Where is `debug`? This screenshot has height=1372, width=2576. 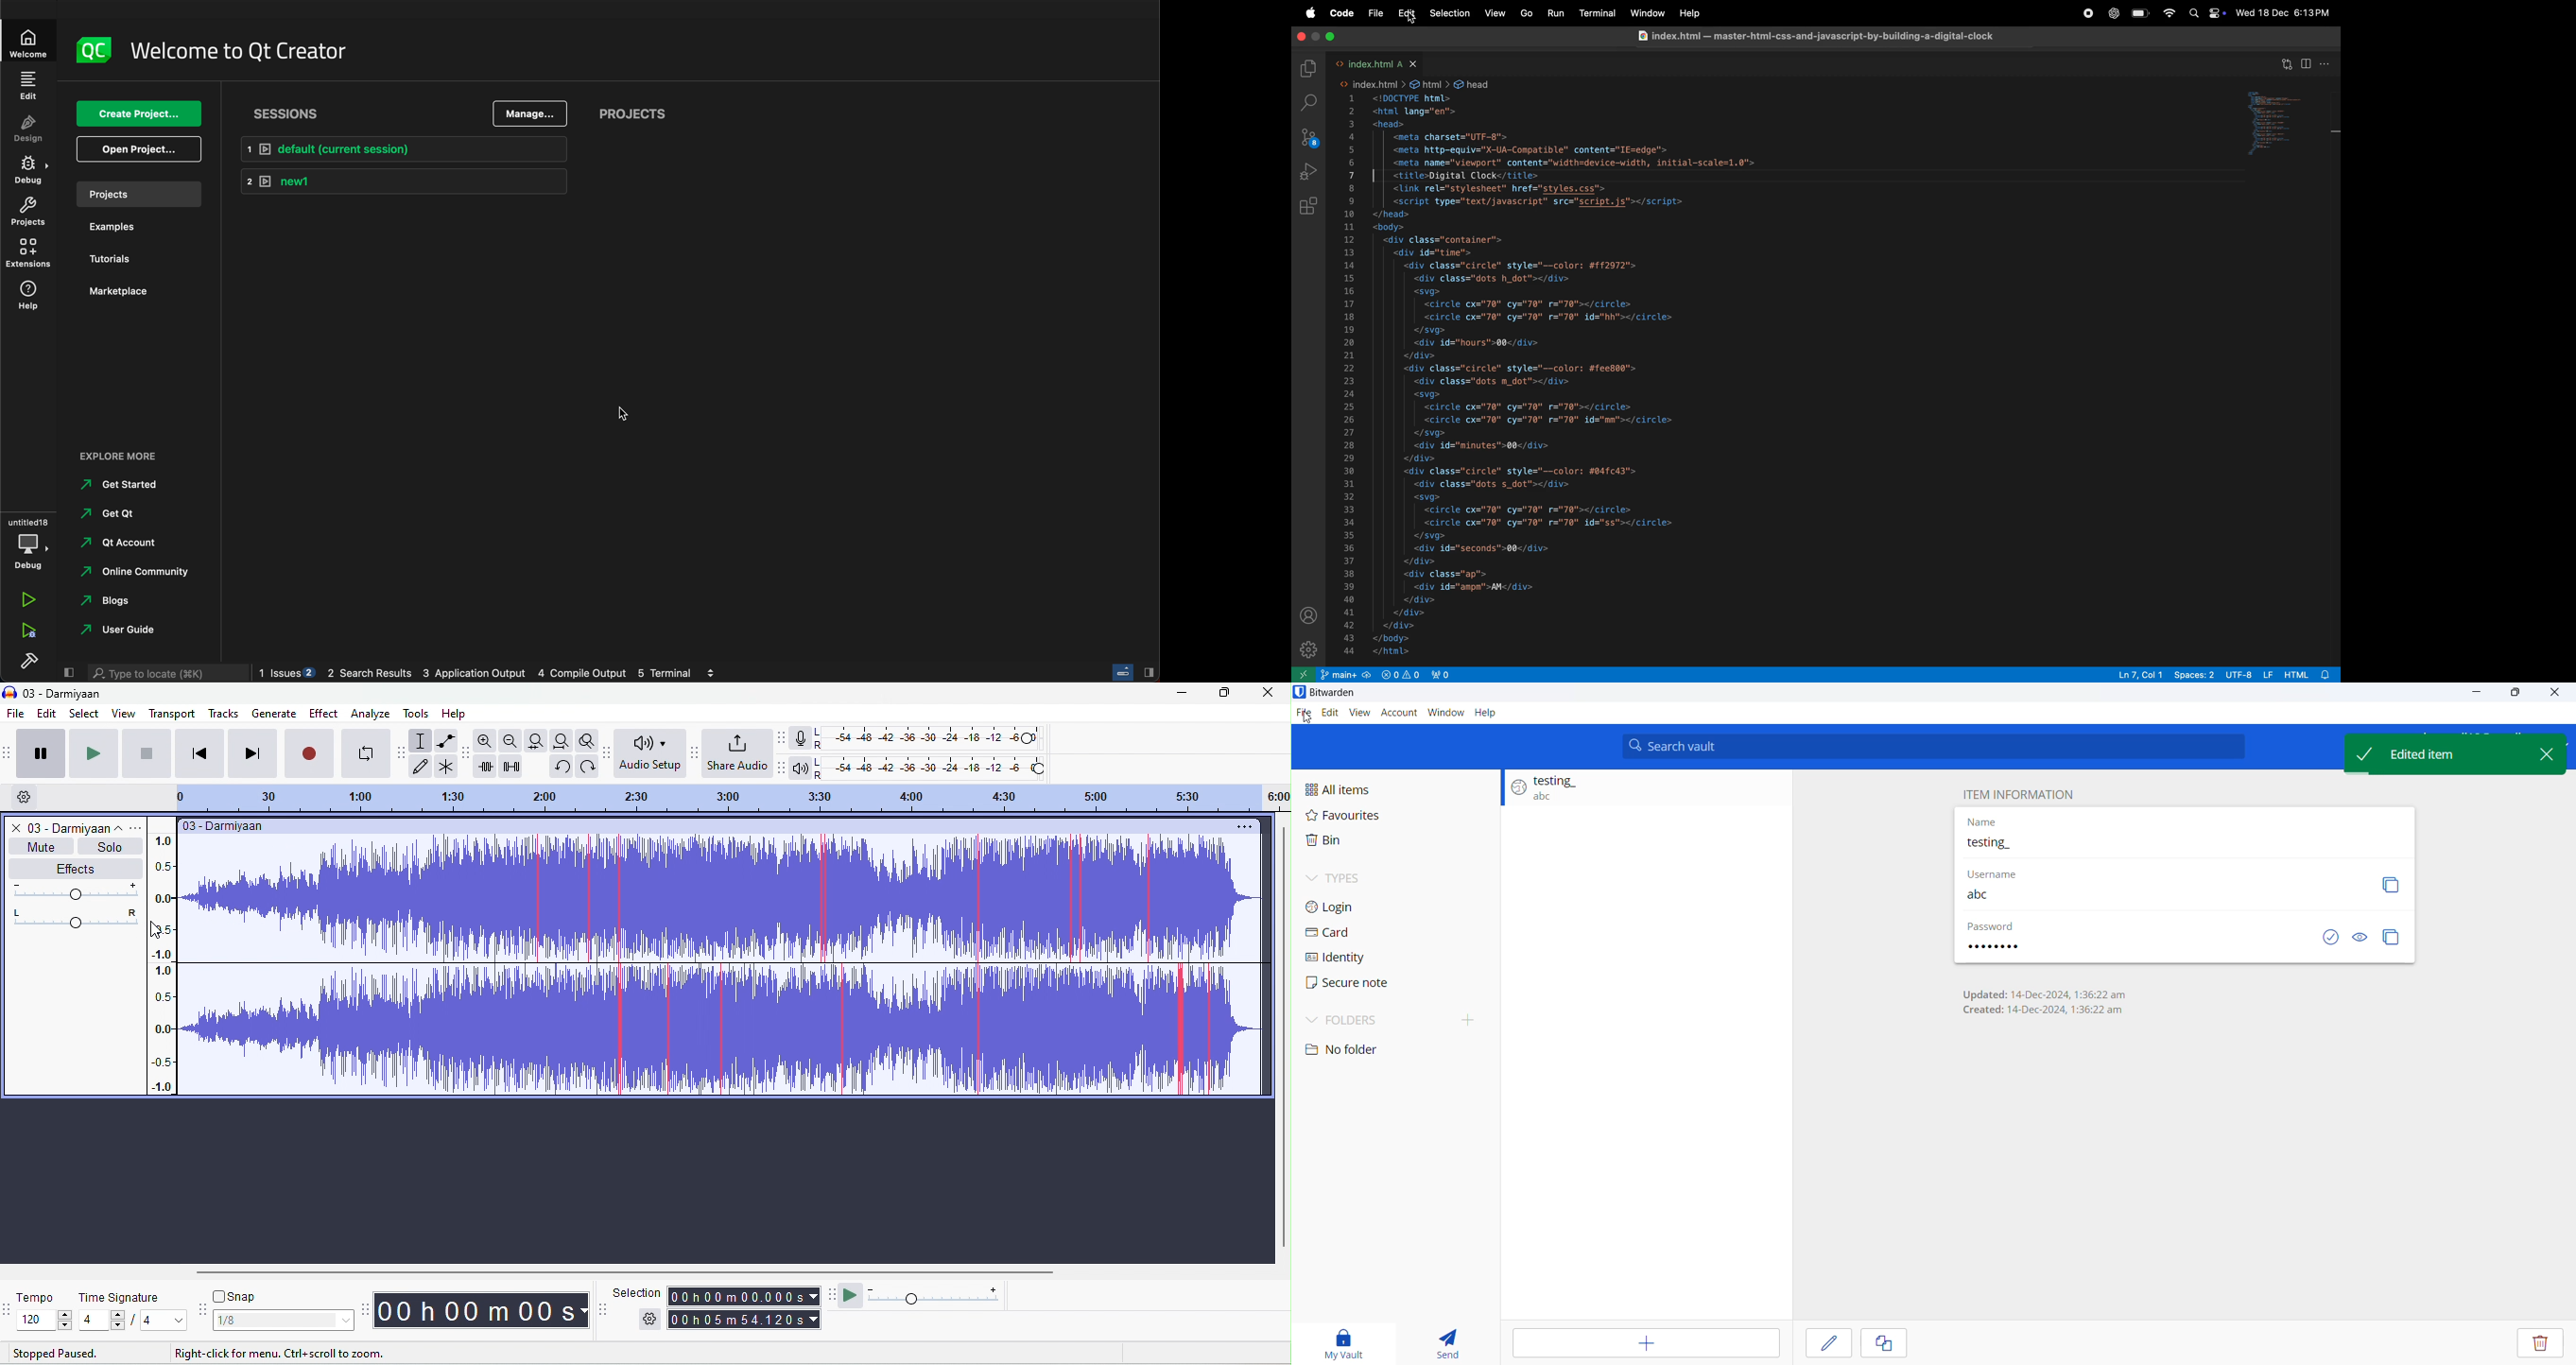 debug is located at coordinates (27, 171).